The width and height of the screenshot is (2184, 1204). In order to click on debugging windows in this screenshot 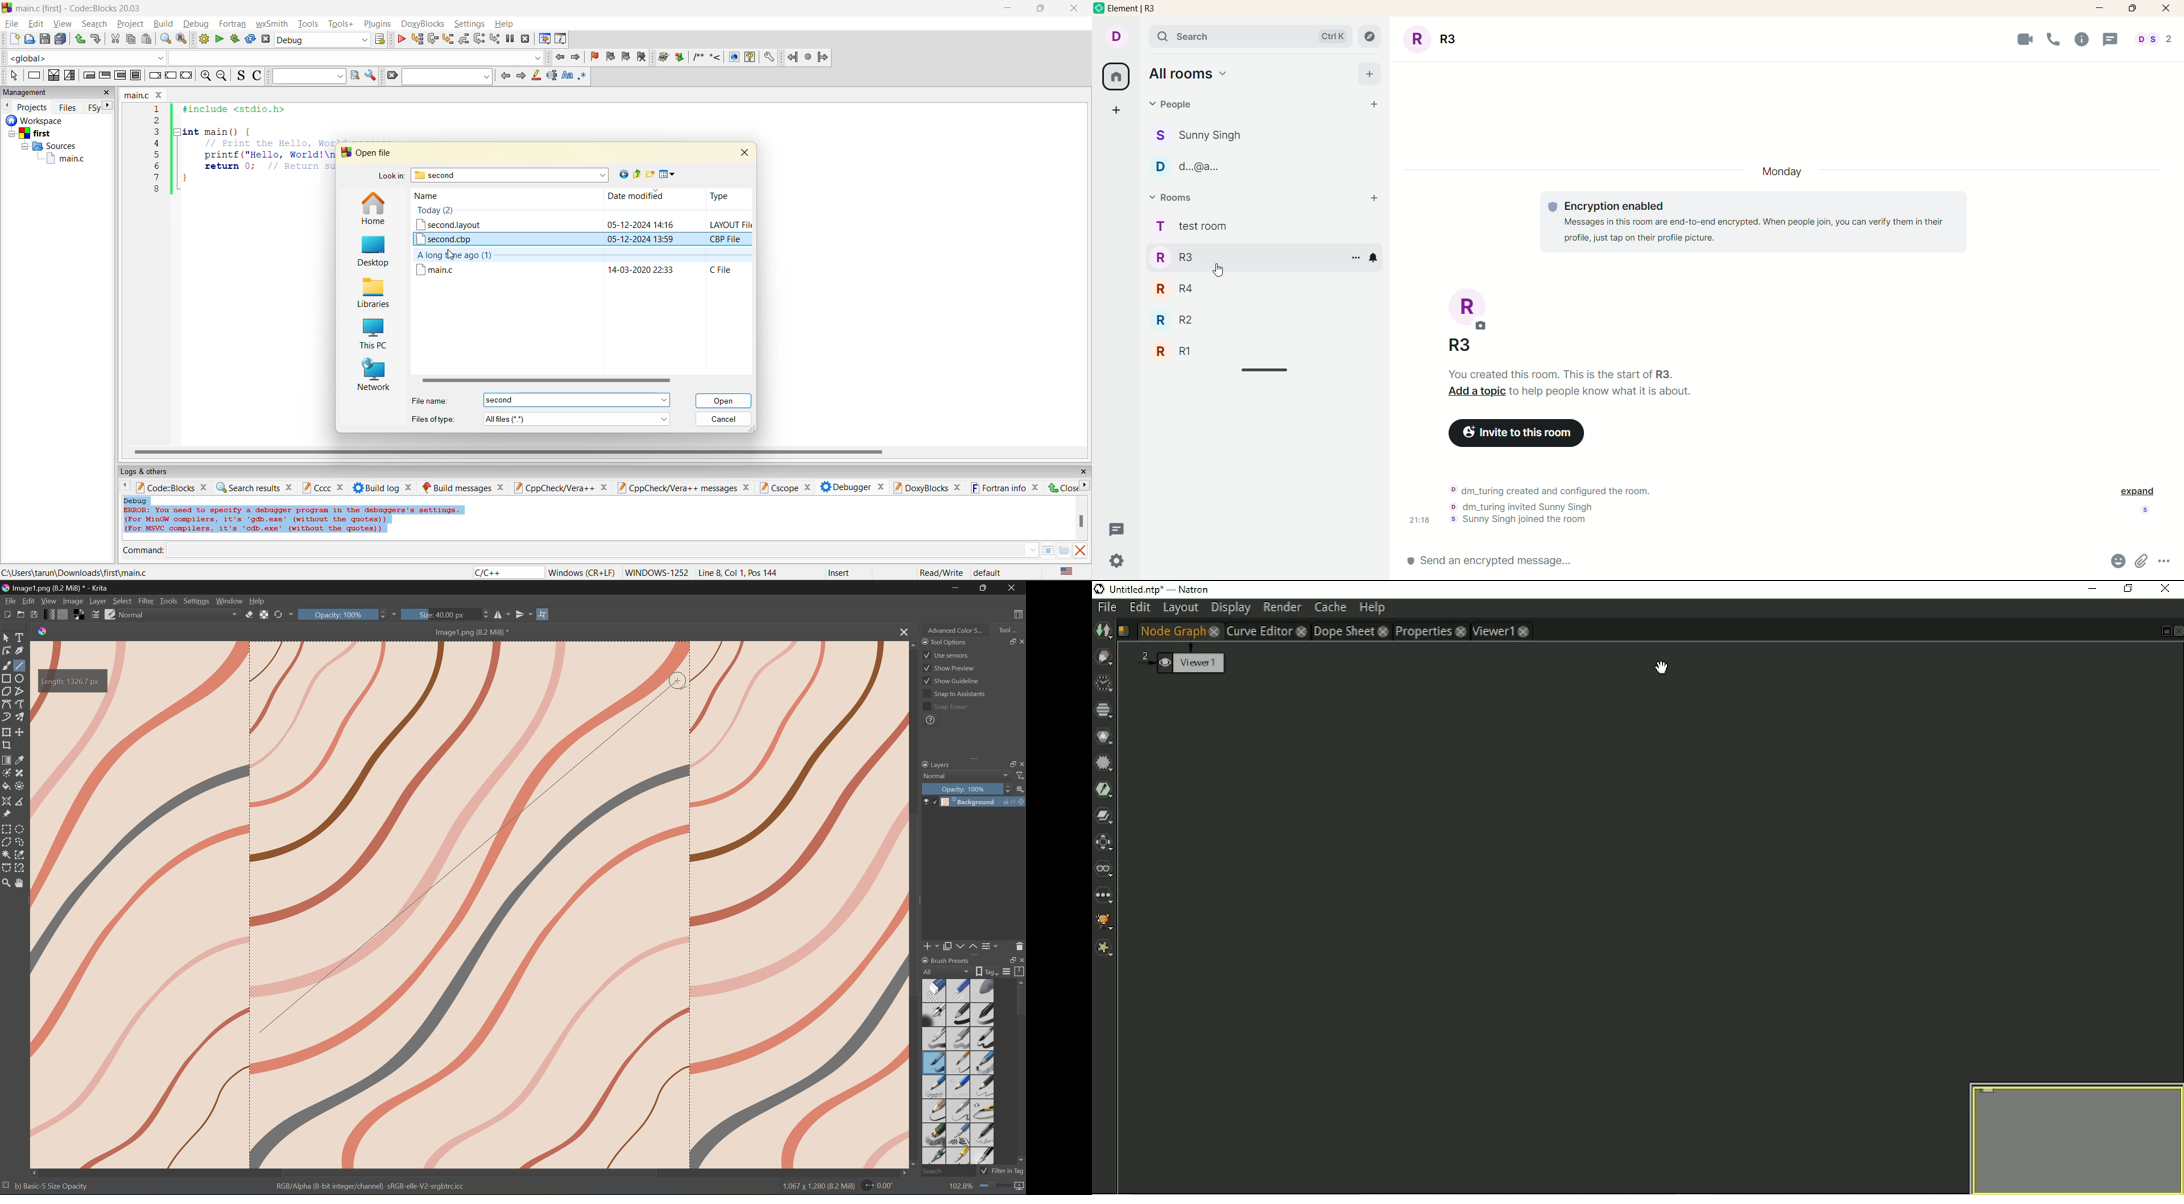, I will do `click(545, 40)`.